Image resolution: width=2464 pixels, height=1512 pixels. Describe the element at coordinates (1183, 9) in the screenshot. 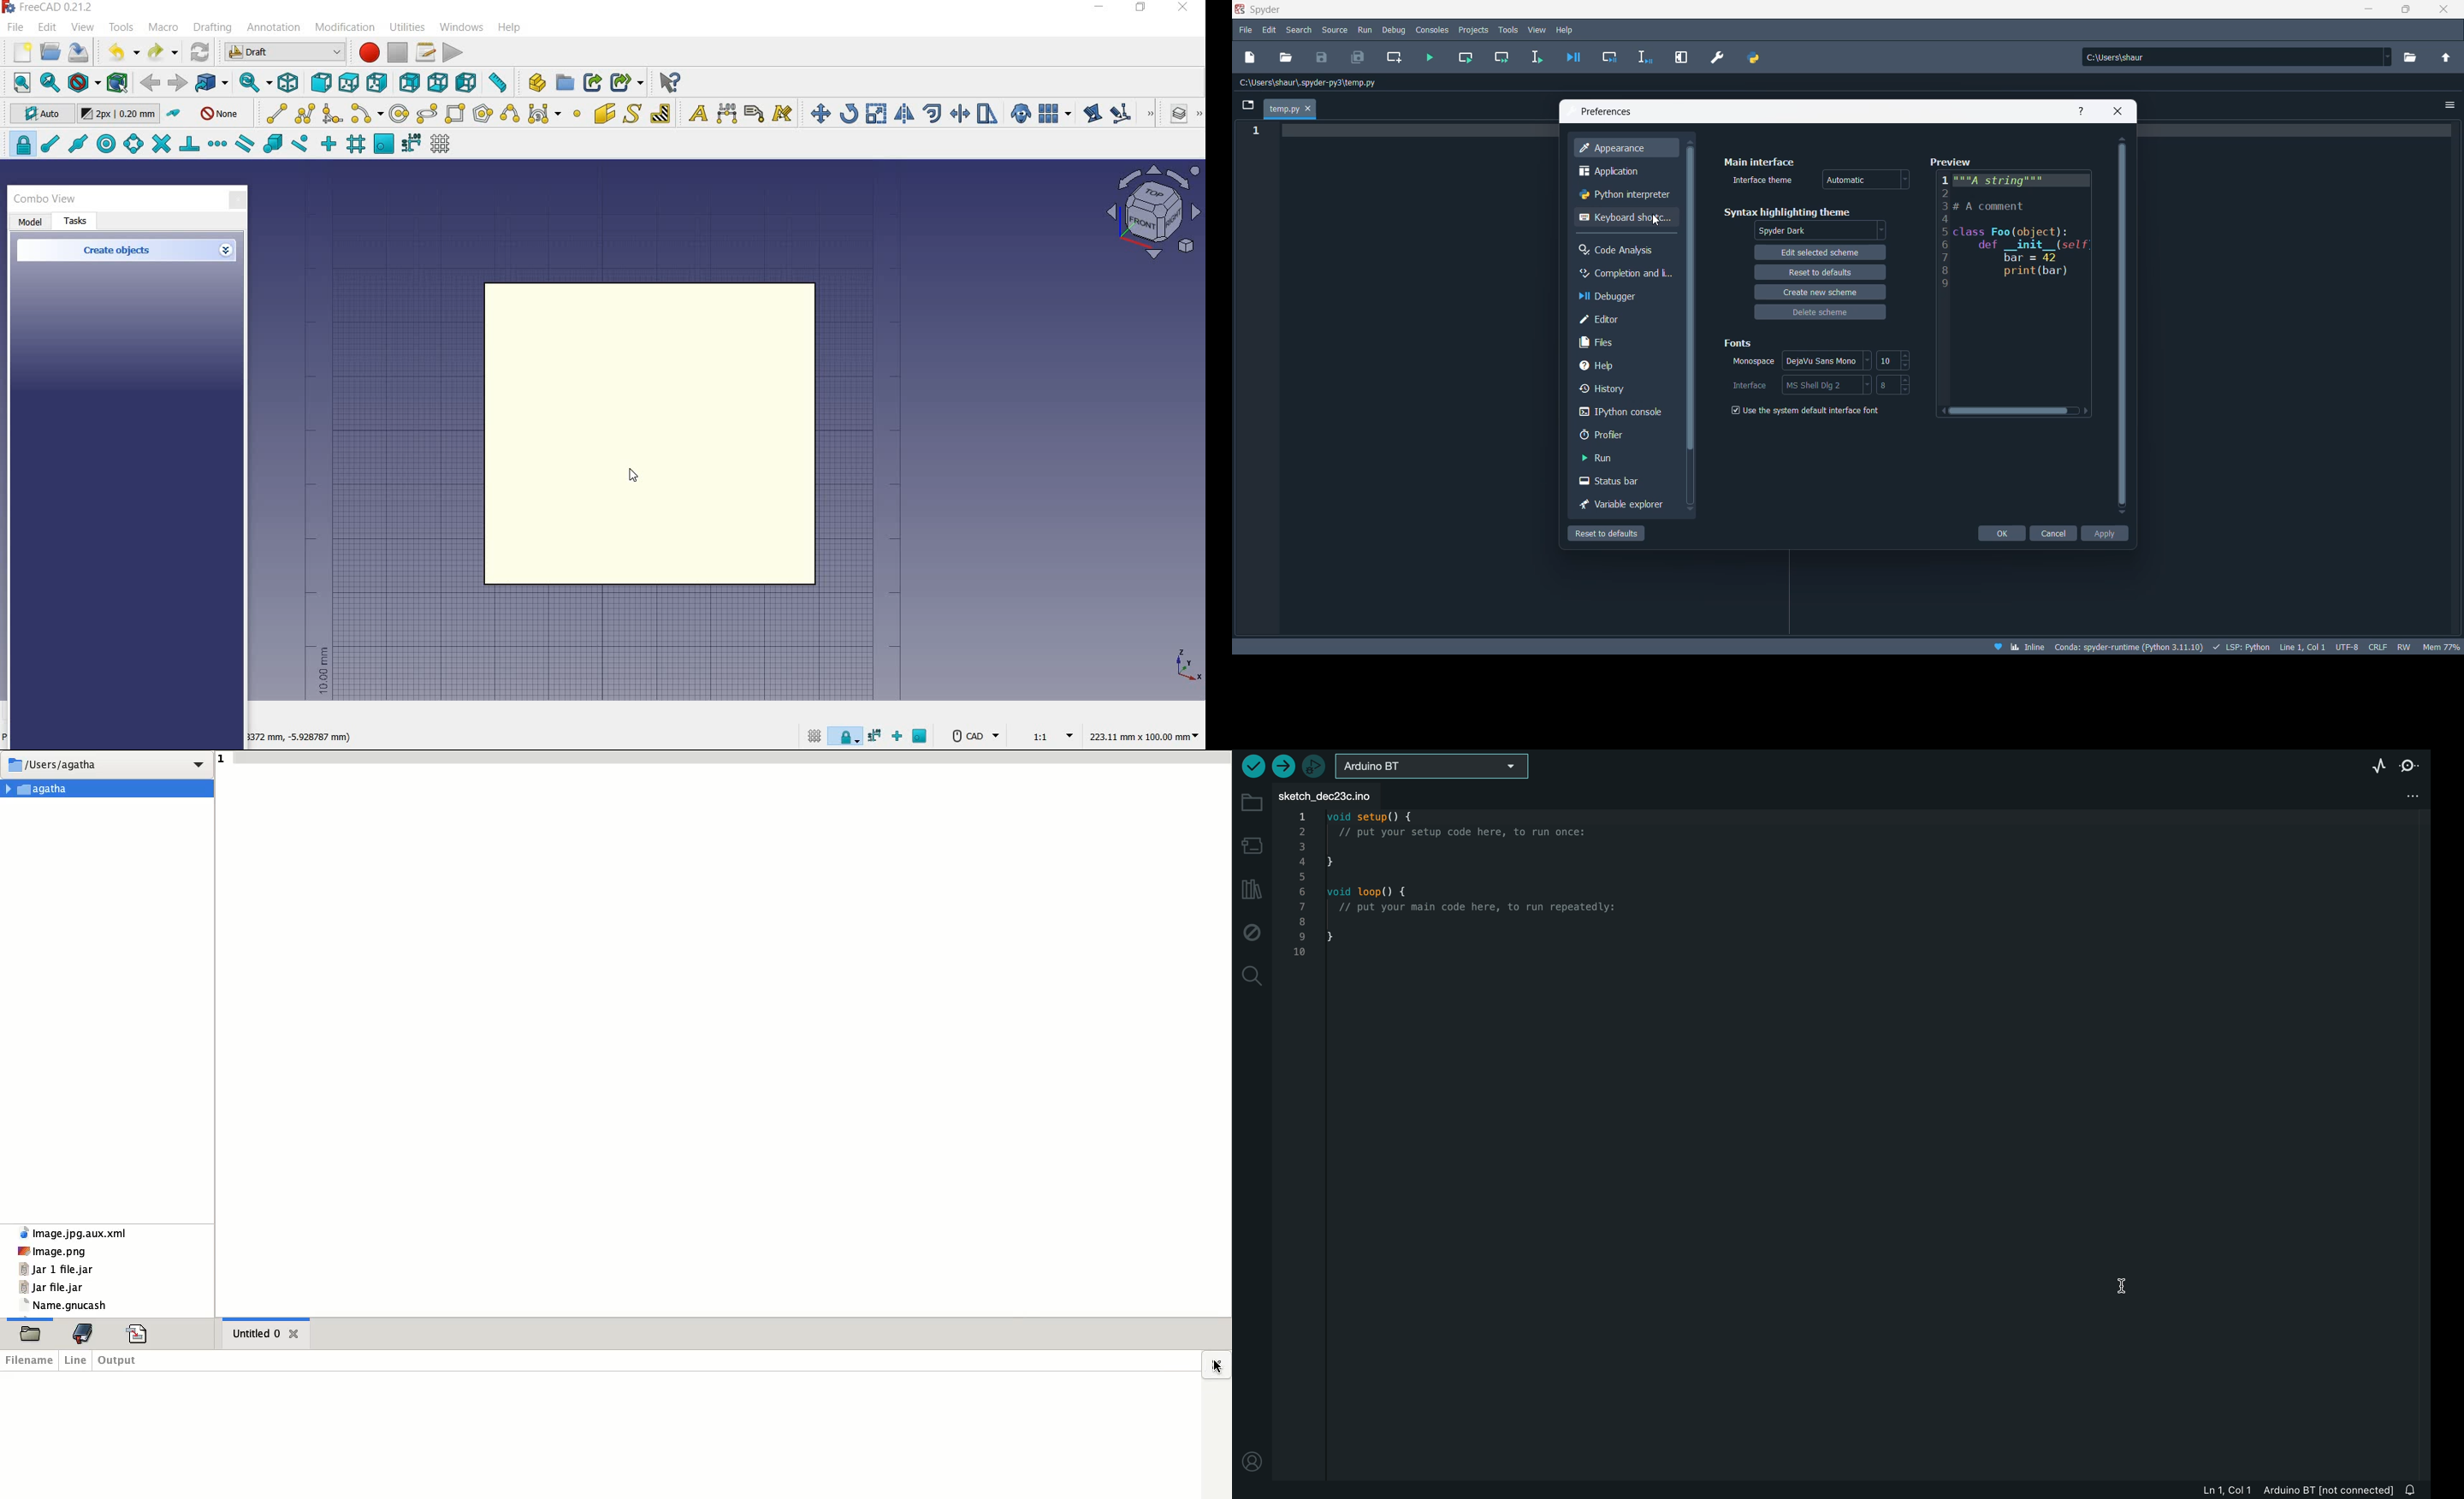

I see `close` at that location.